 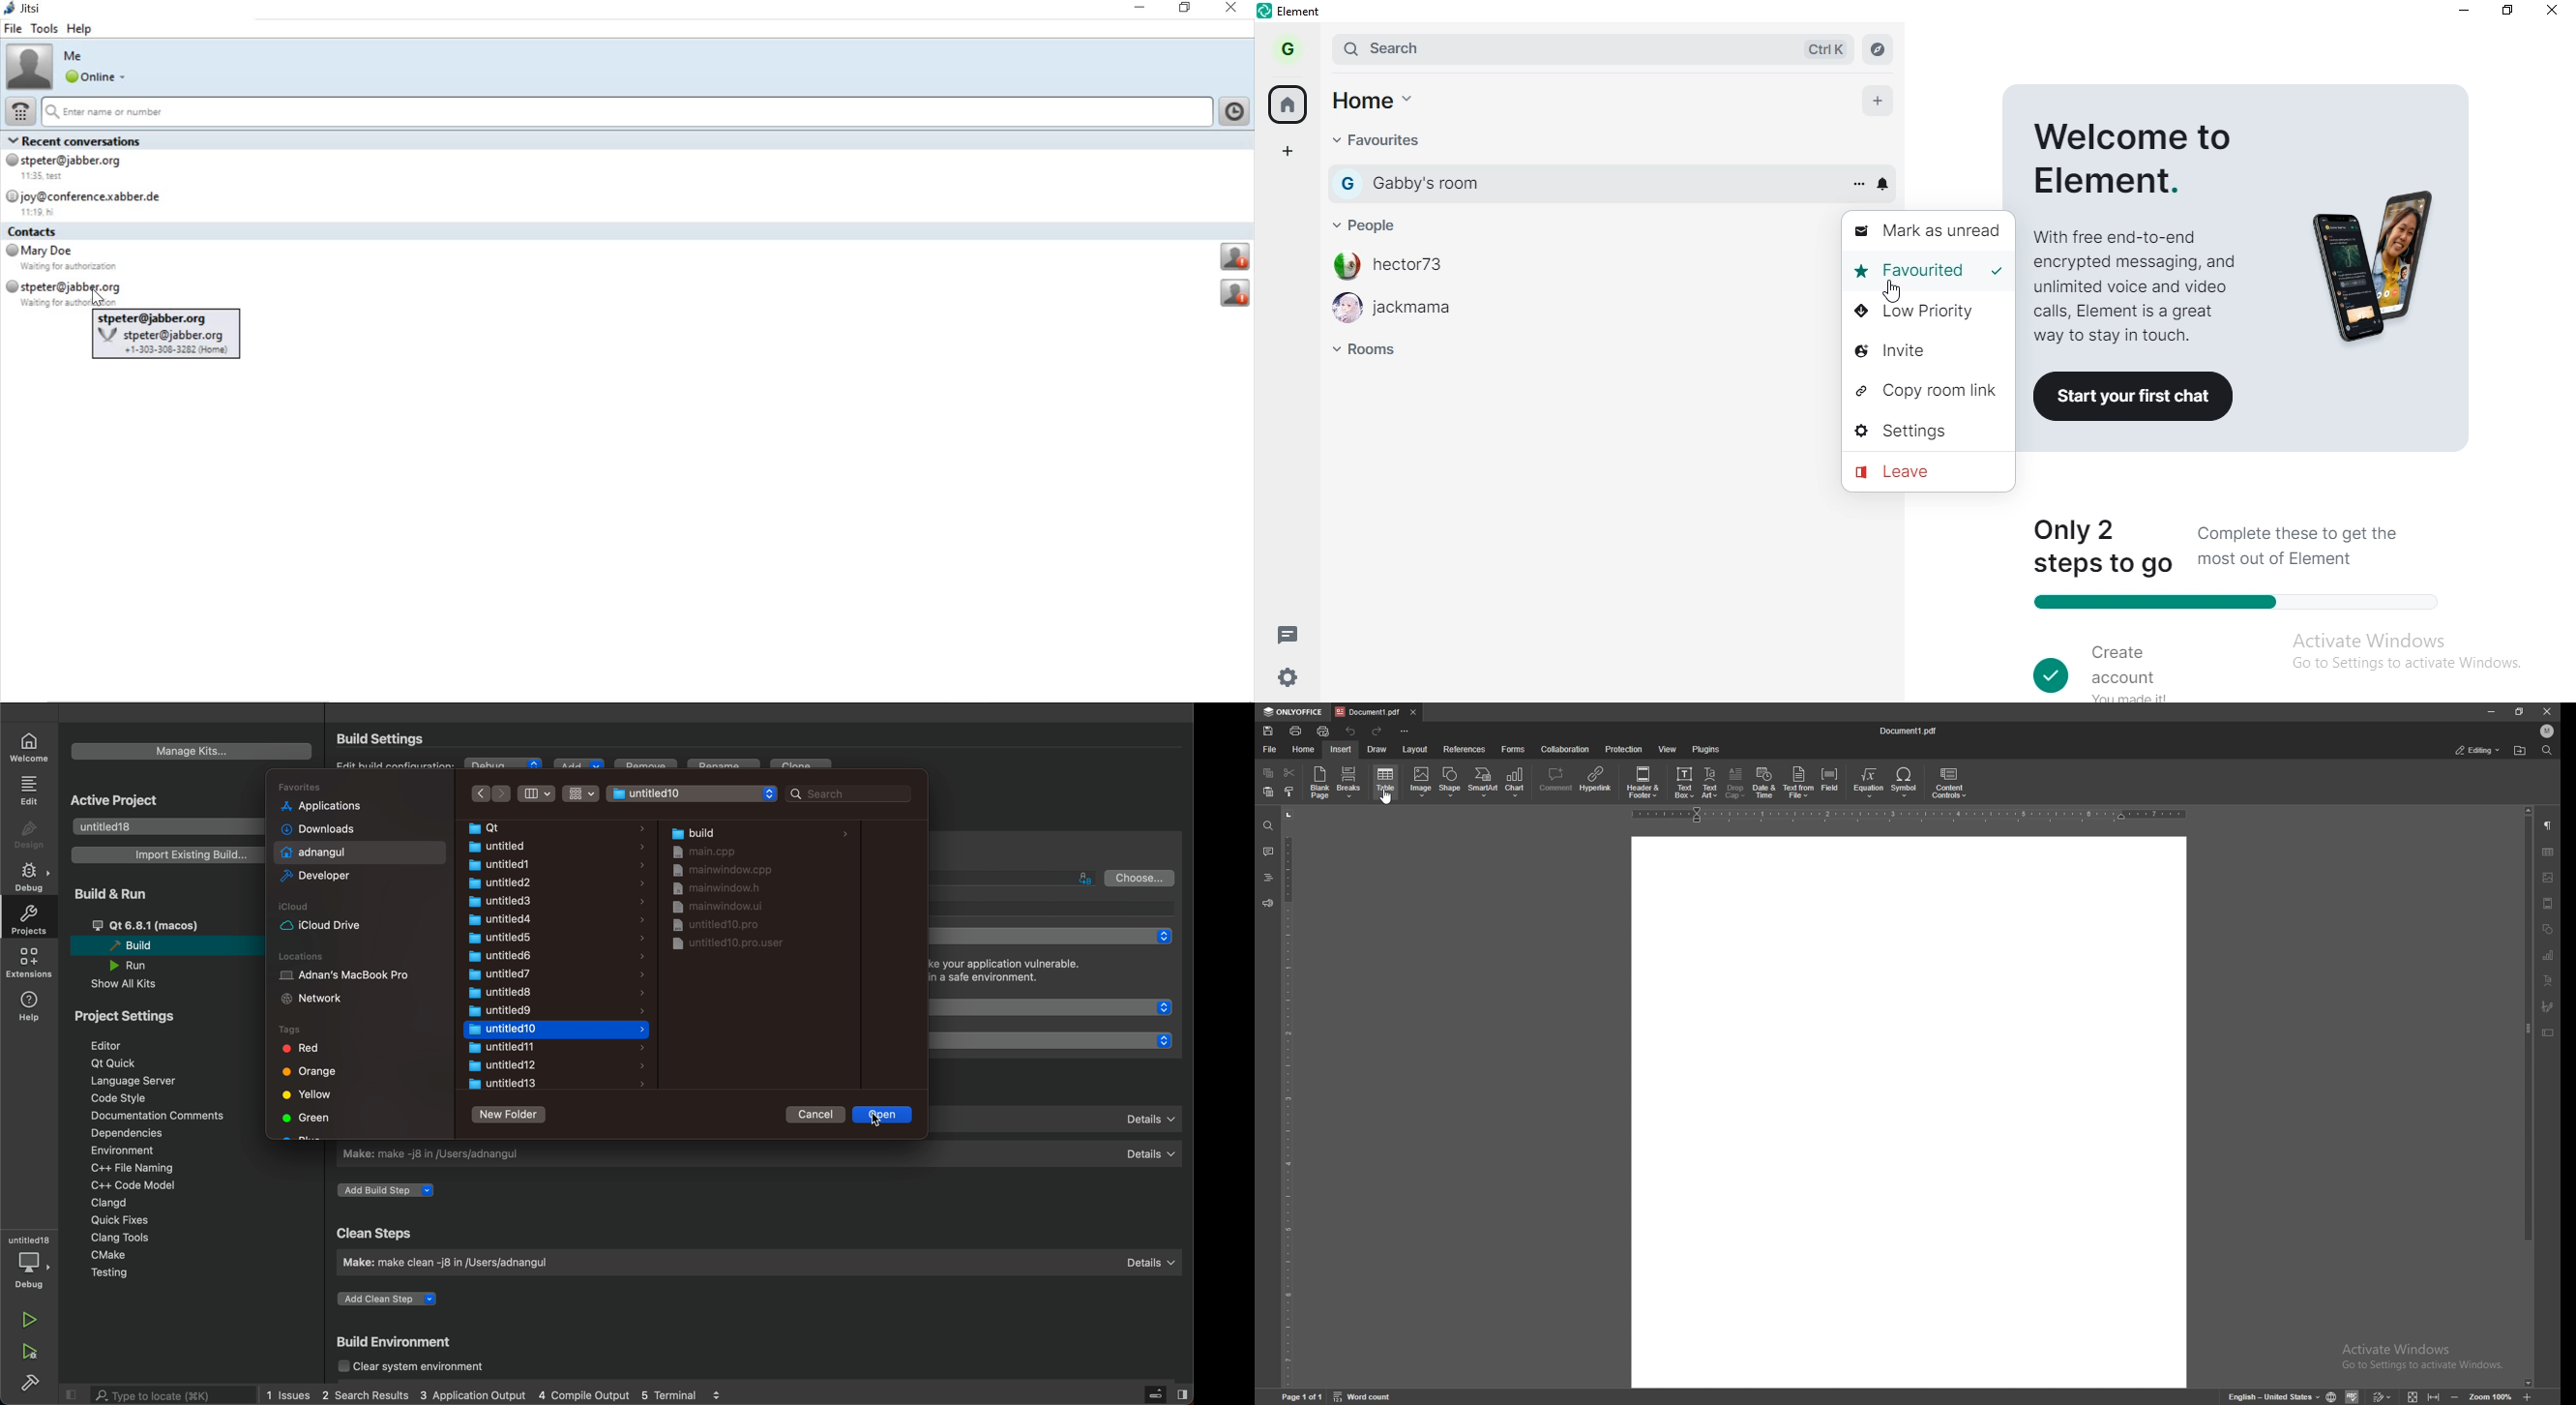 I want to click on restore, so click(x=2508, y=11).